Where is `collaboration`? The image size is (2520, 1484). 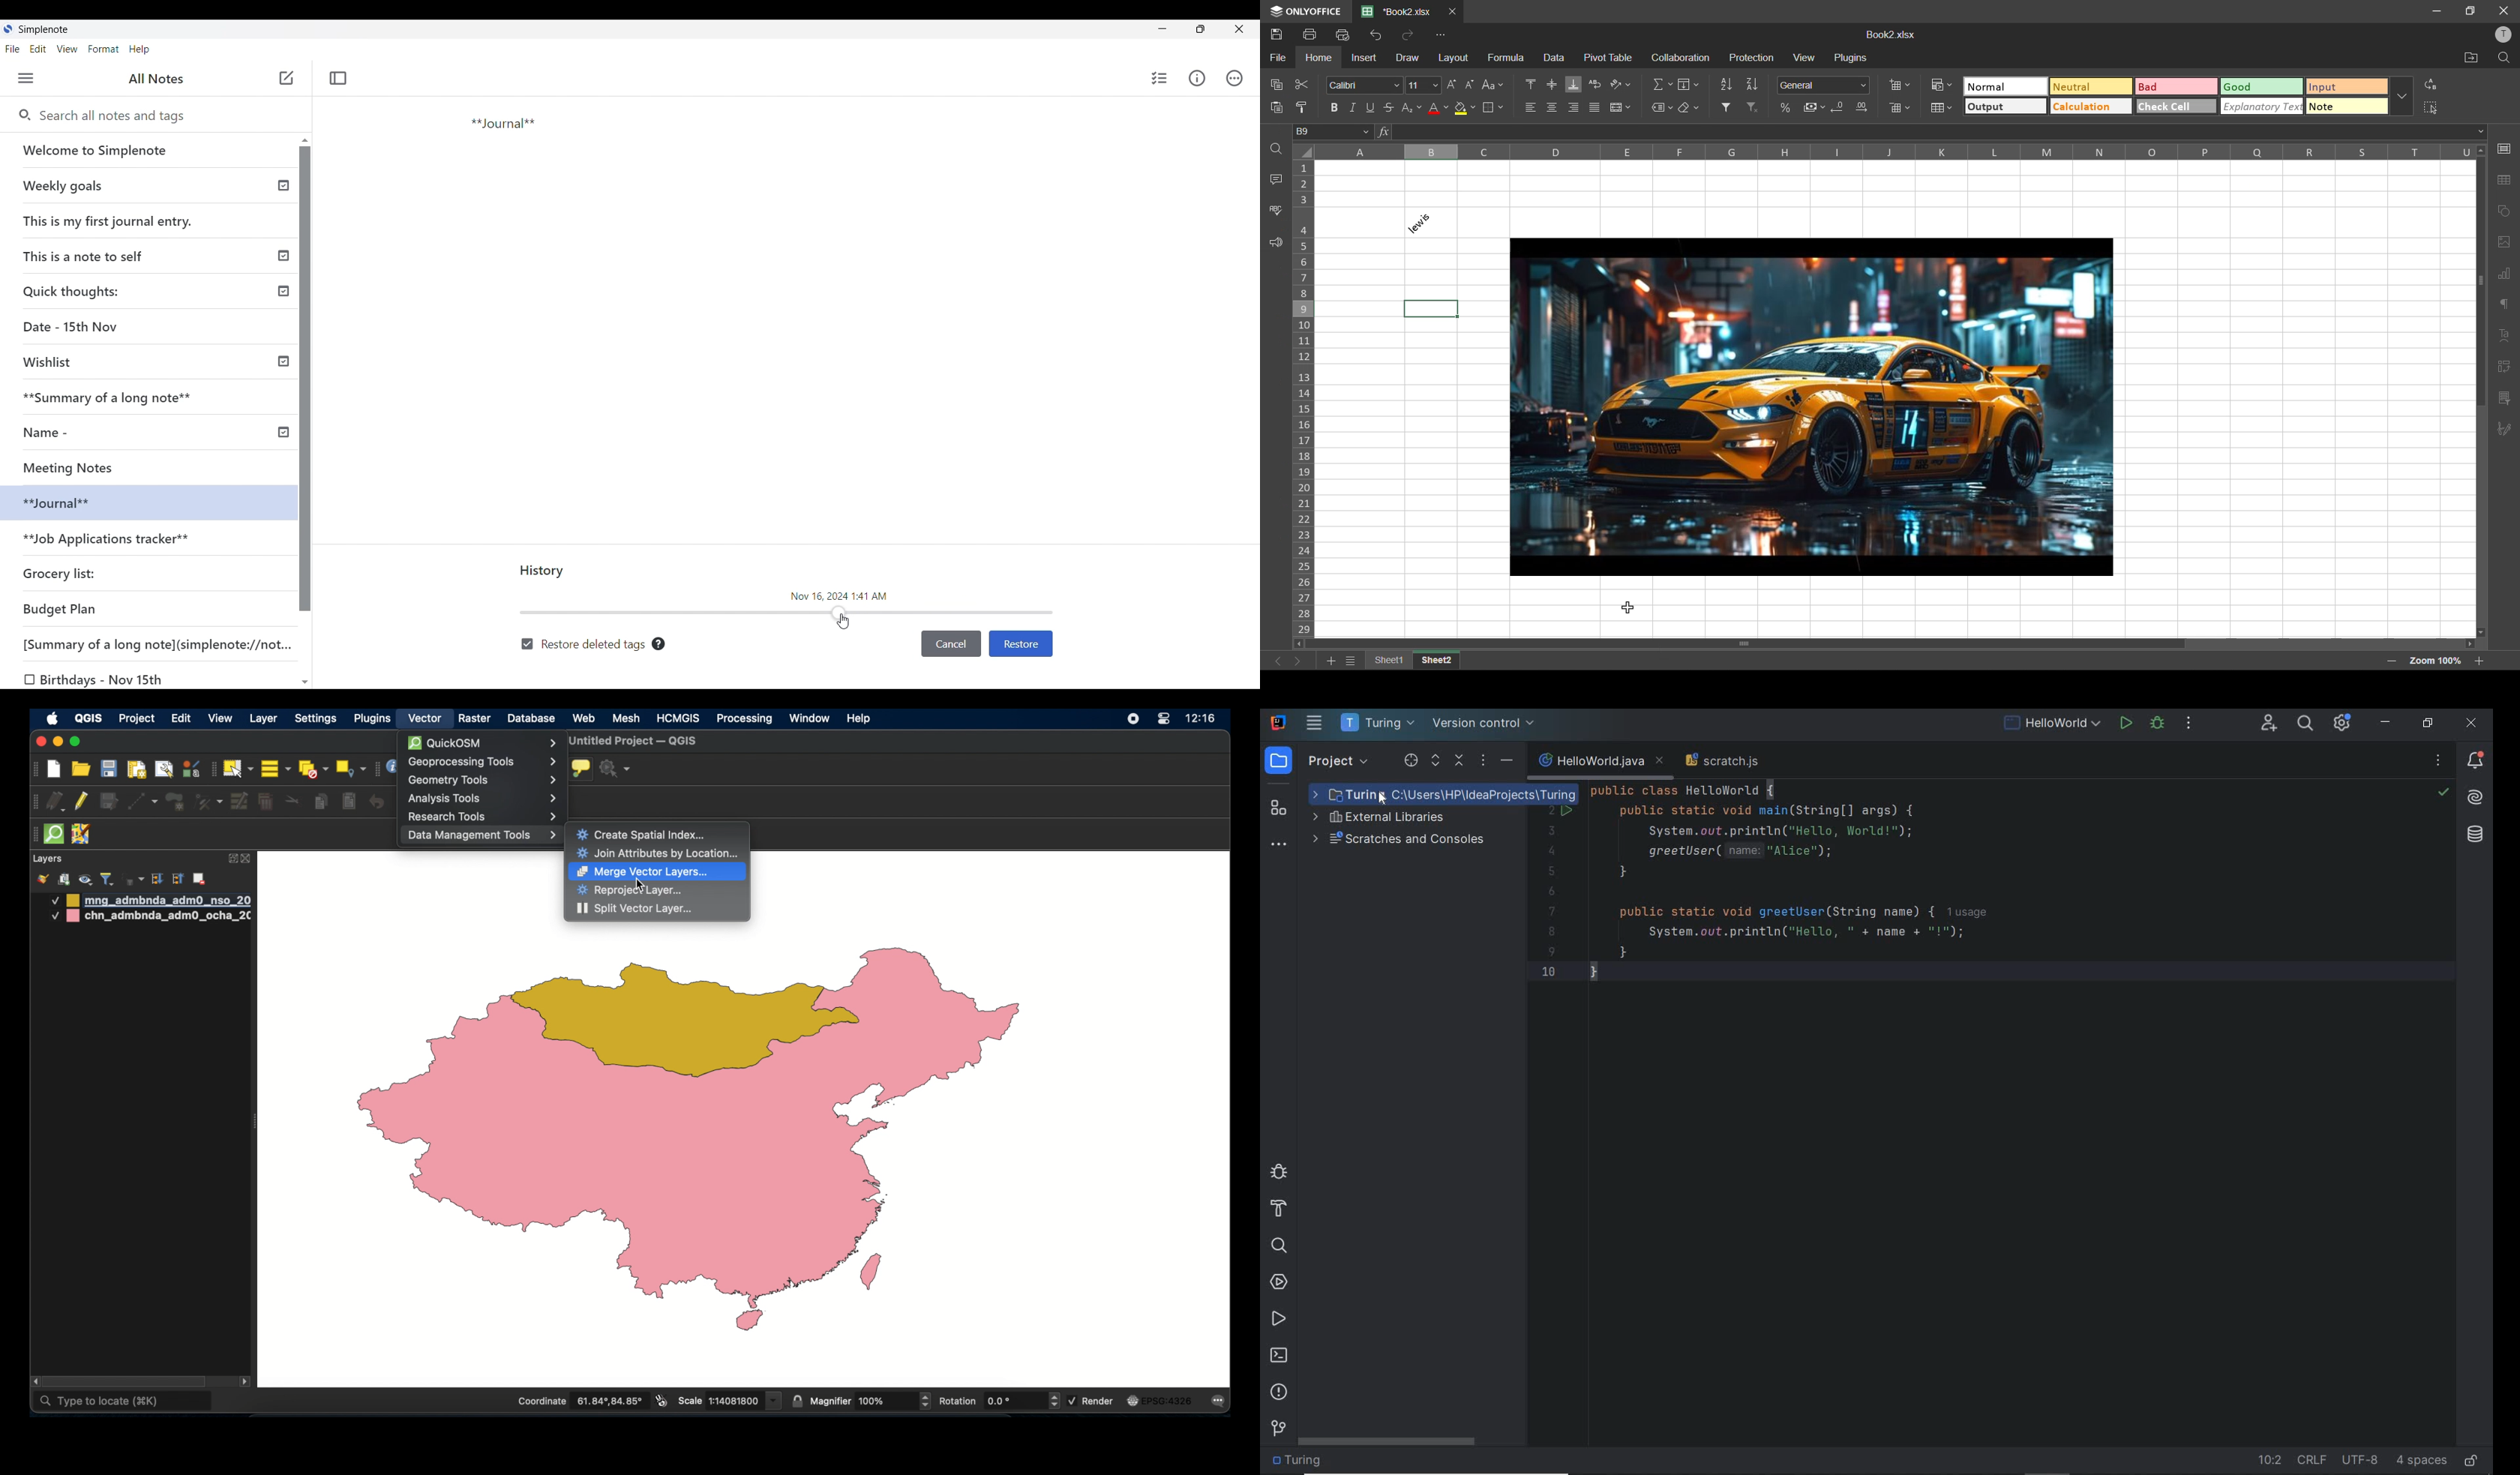 collaboration is located at coordinates (1683, 58).